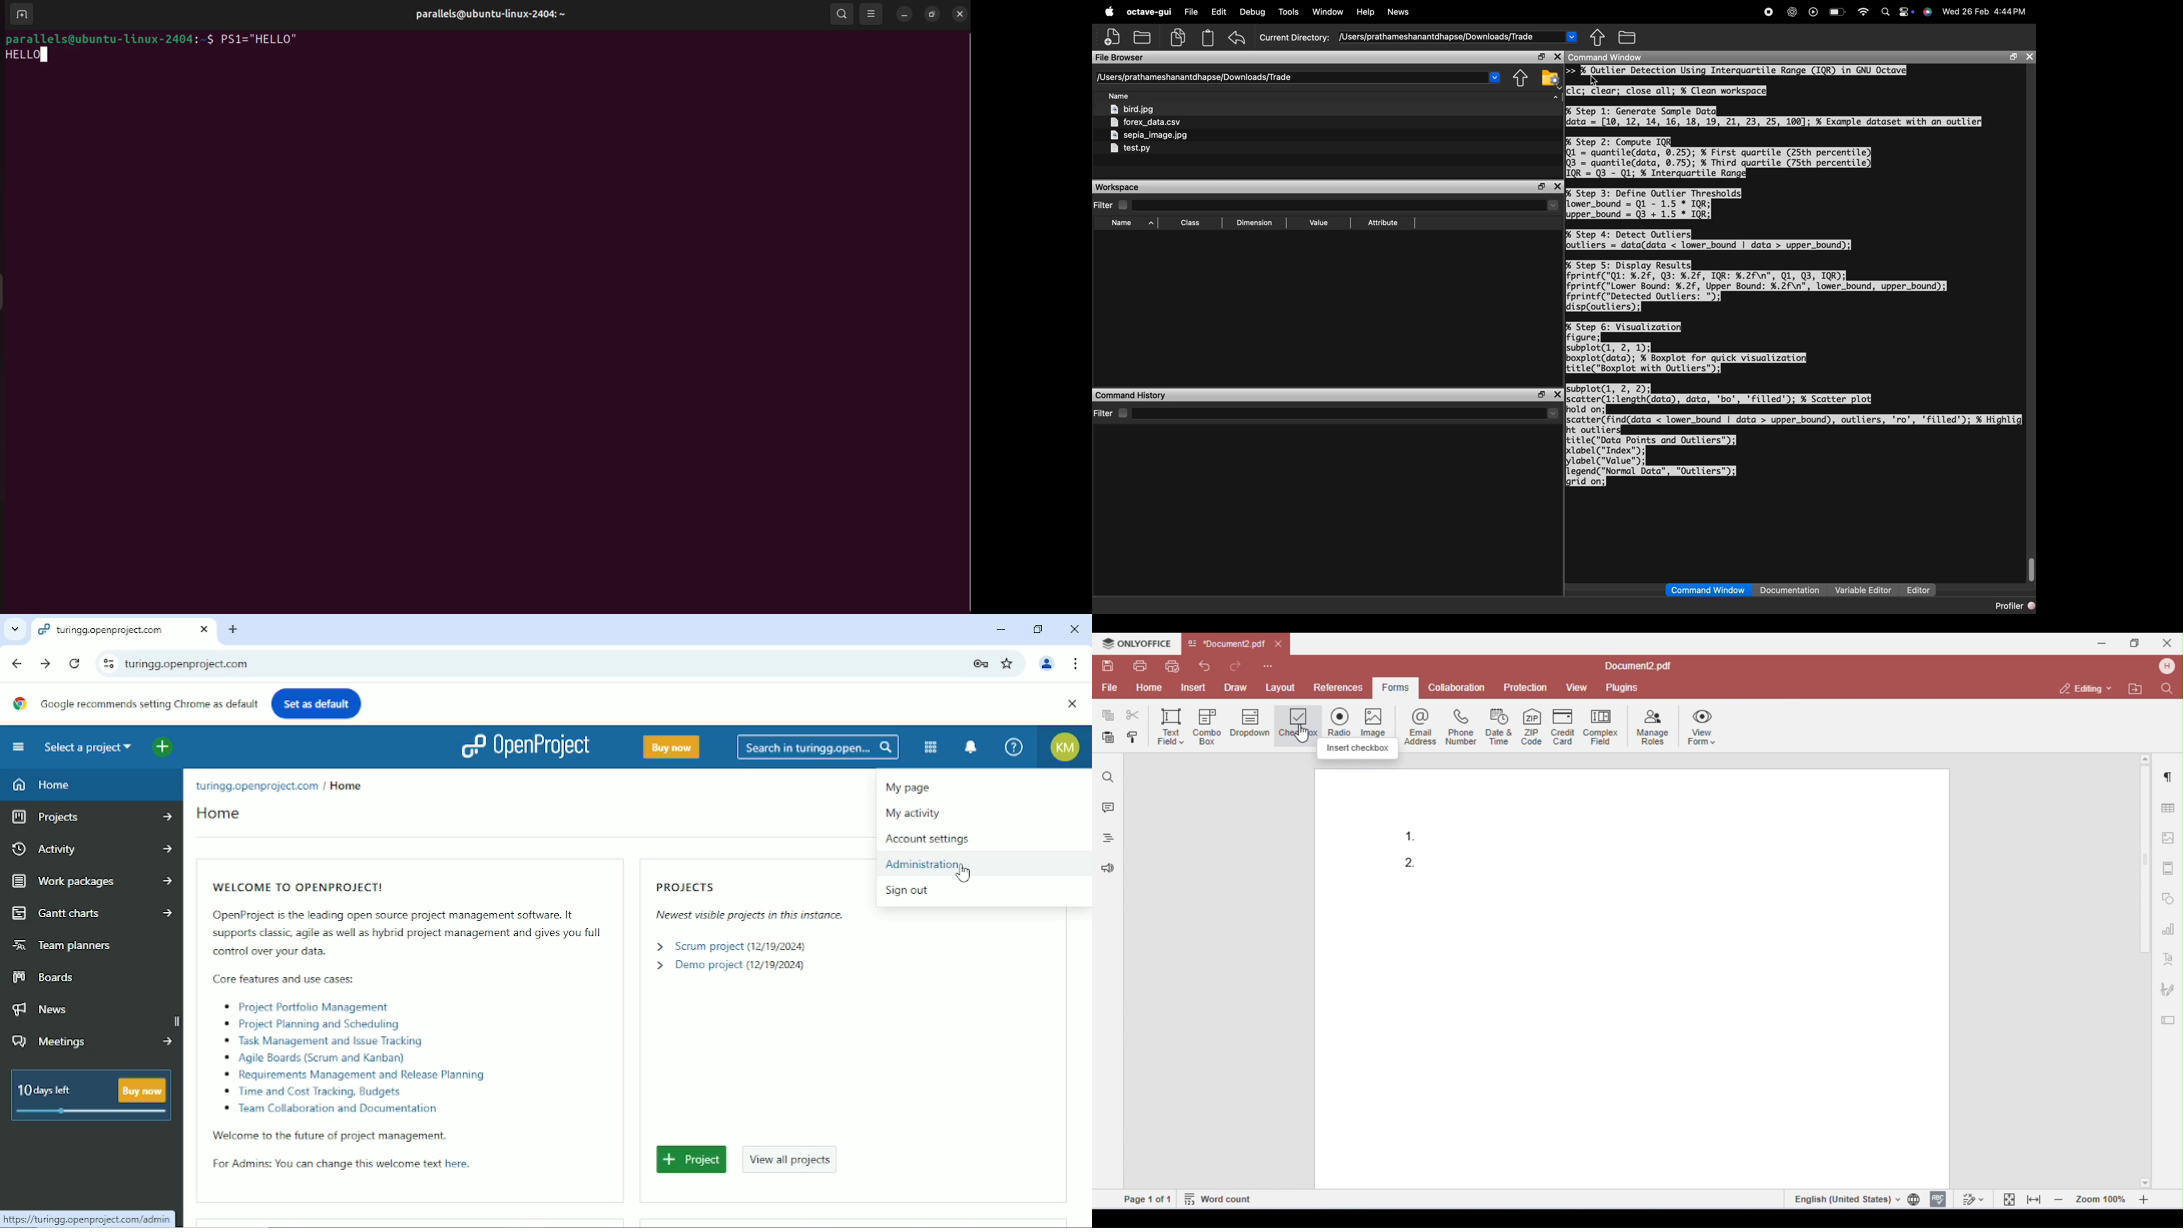 Image resolution: width=2184 pixels, height=1232 pixels. I want to click on close, so click(1558, 56).